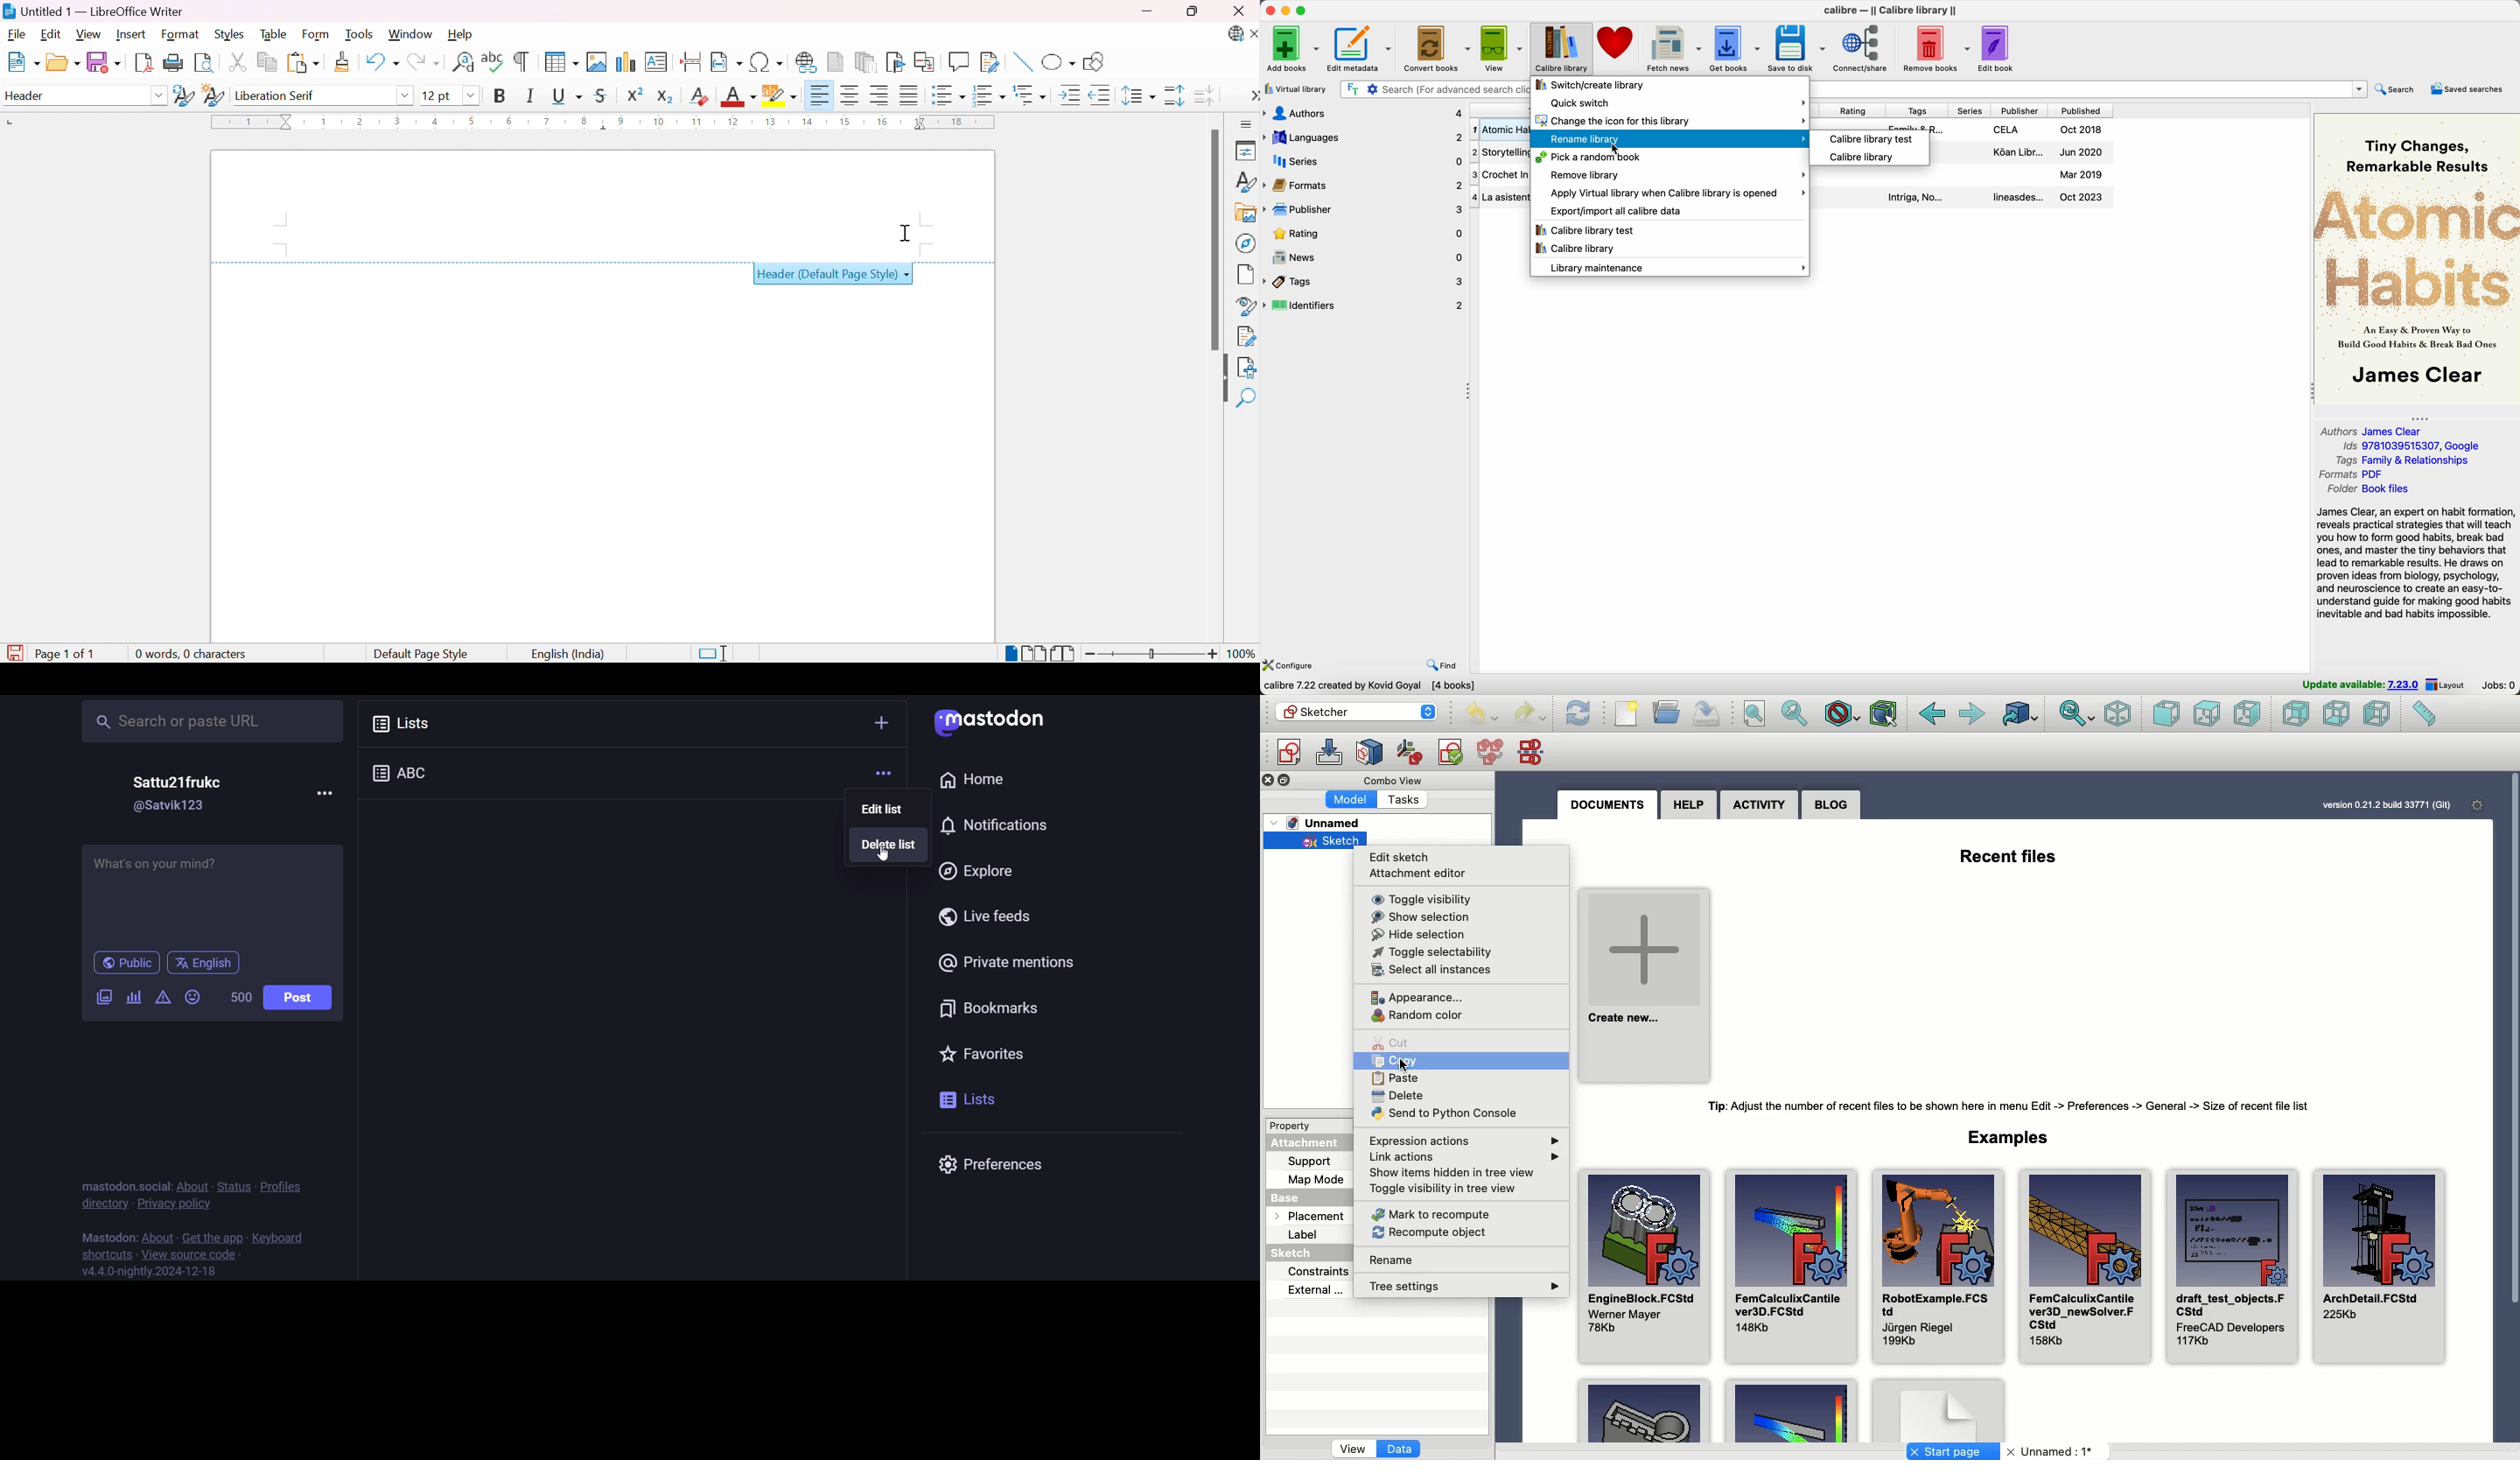 The image size is (2520, 1484). I want to click on tags Family & Relationships, so click(2405, 461).